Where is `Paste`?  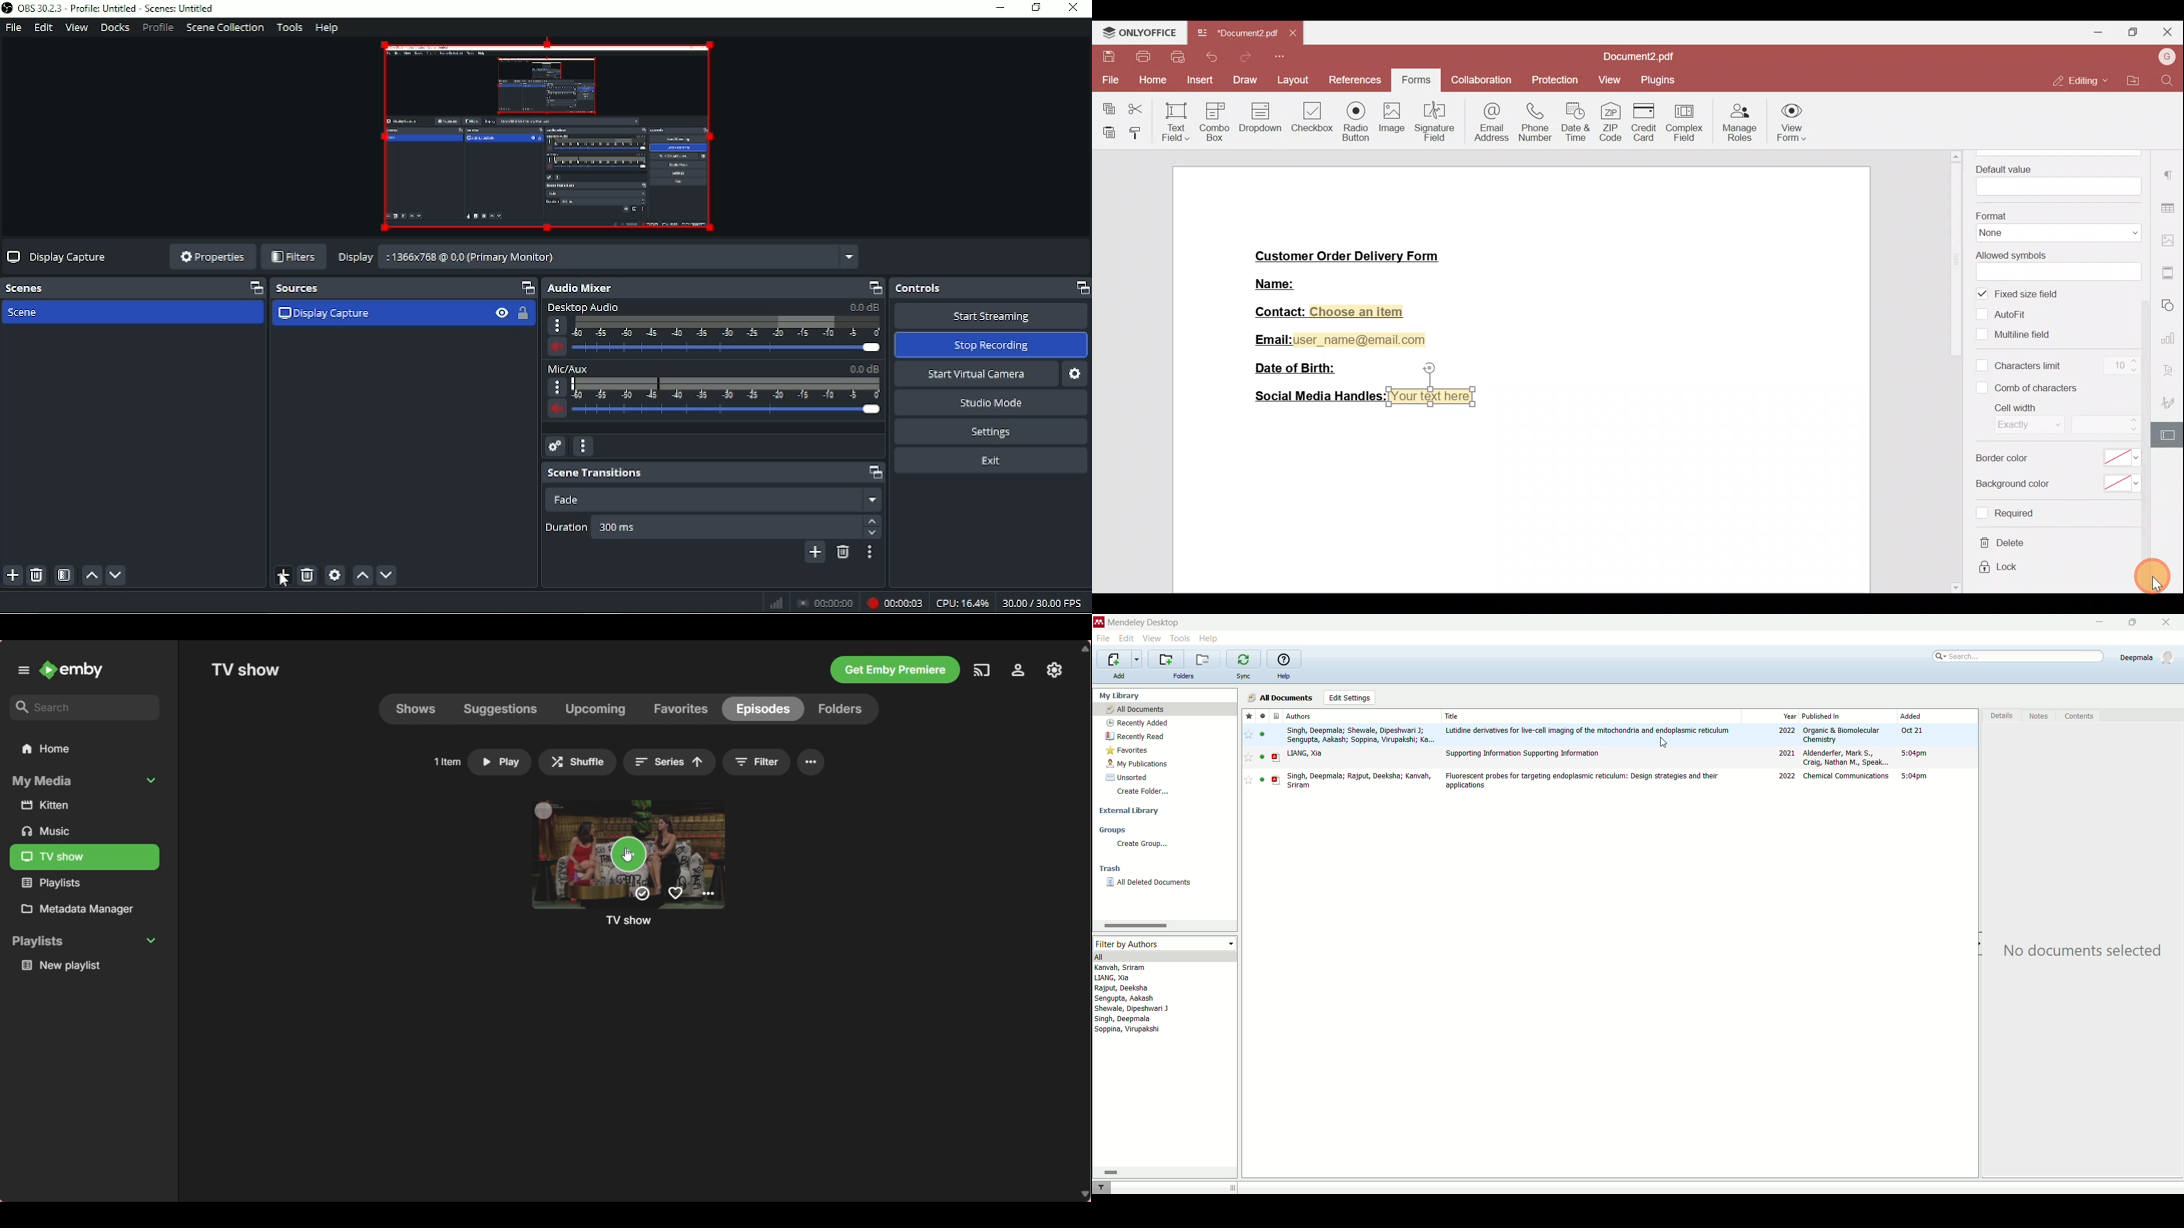
Paste is located at coordinates (1105, 132).